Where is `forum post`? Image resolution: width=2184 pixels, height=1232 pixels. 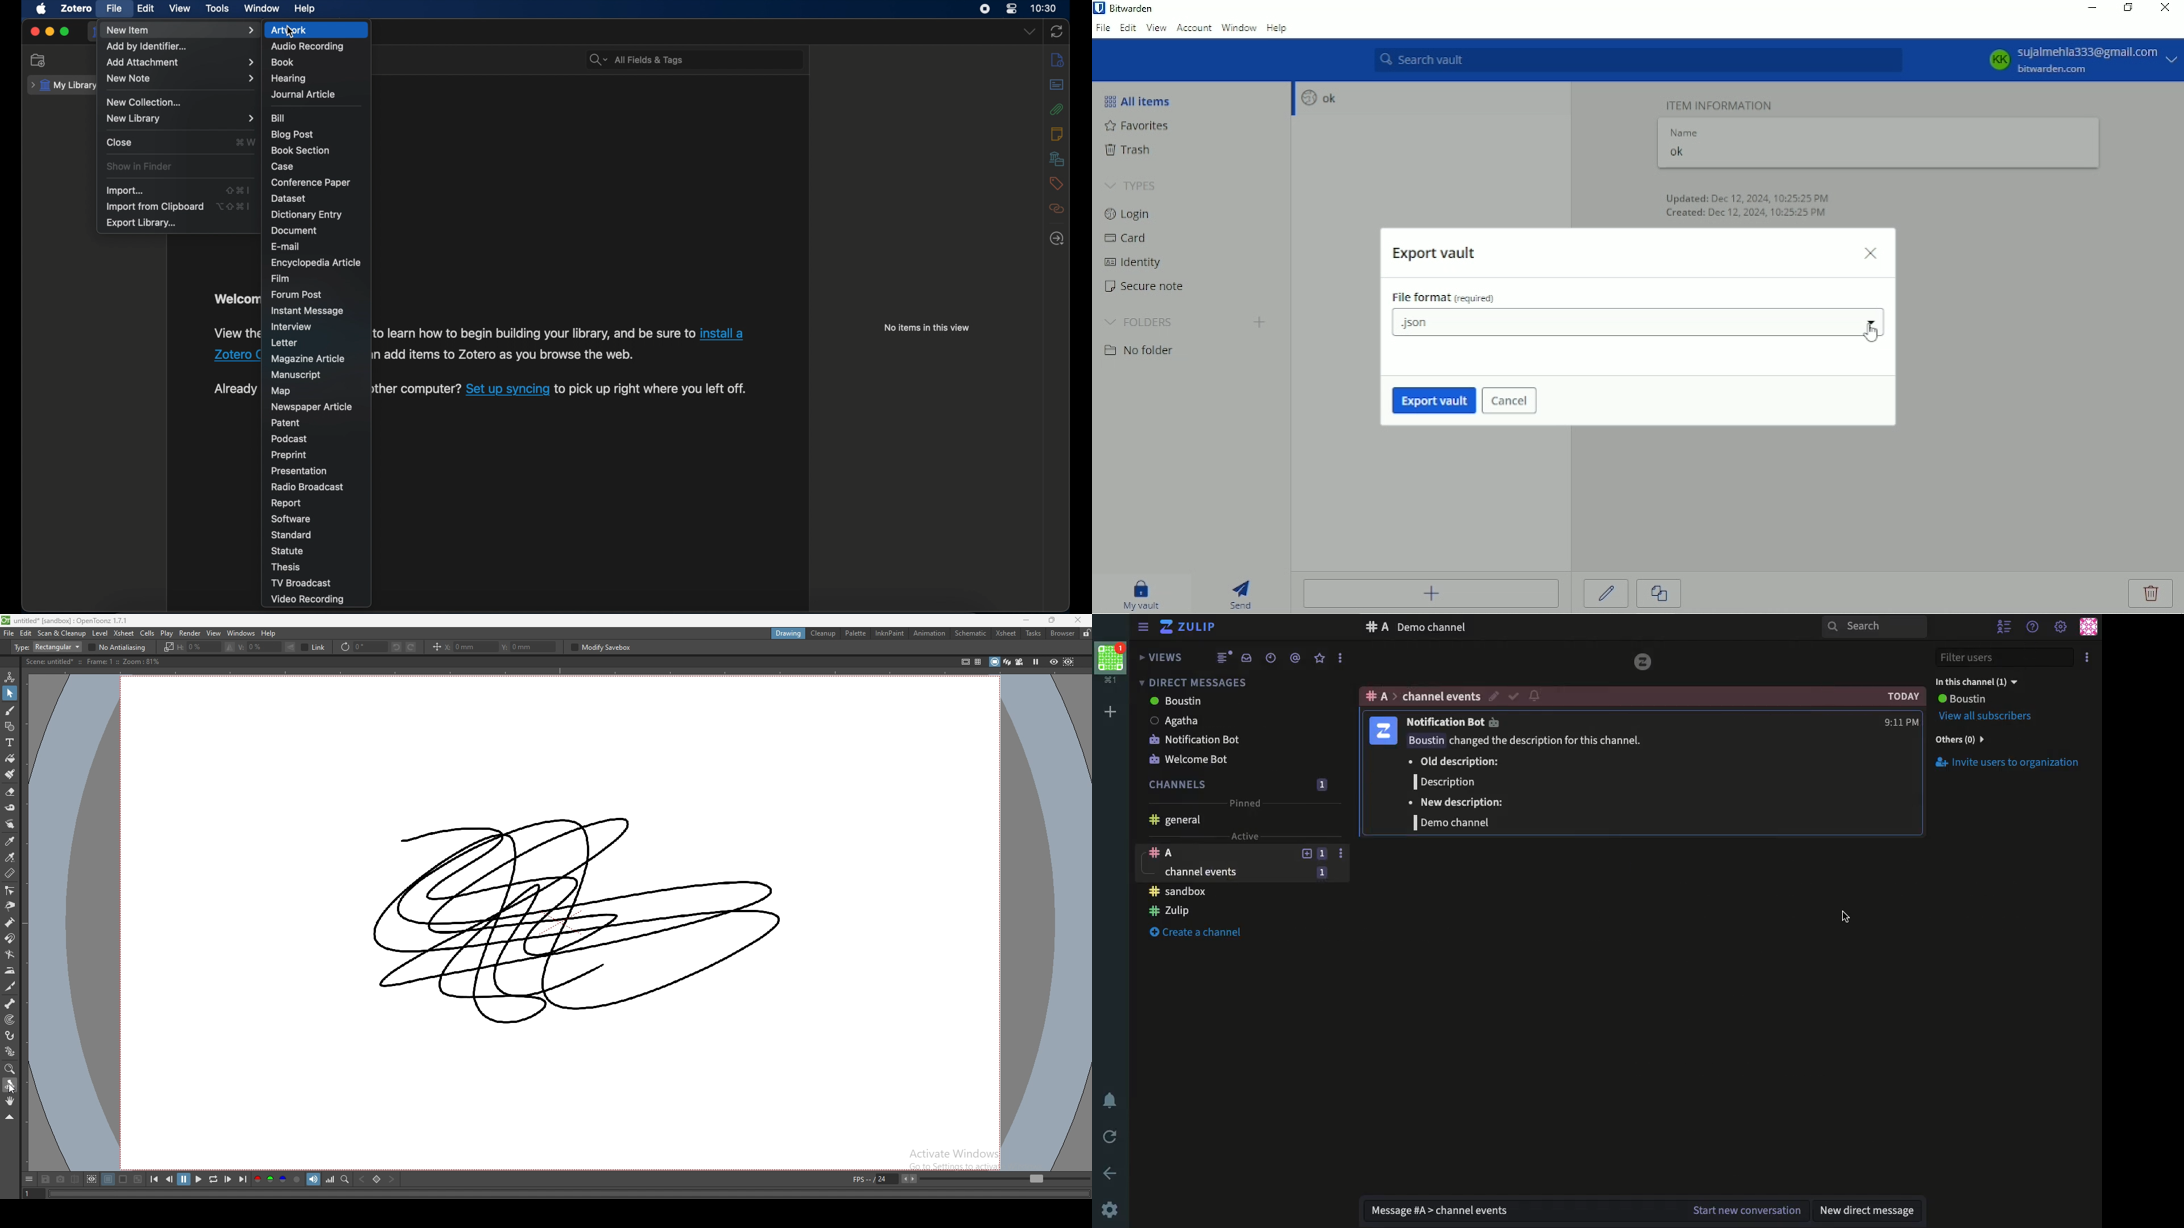 forum post is located at coordinates (298, 294).